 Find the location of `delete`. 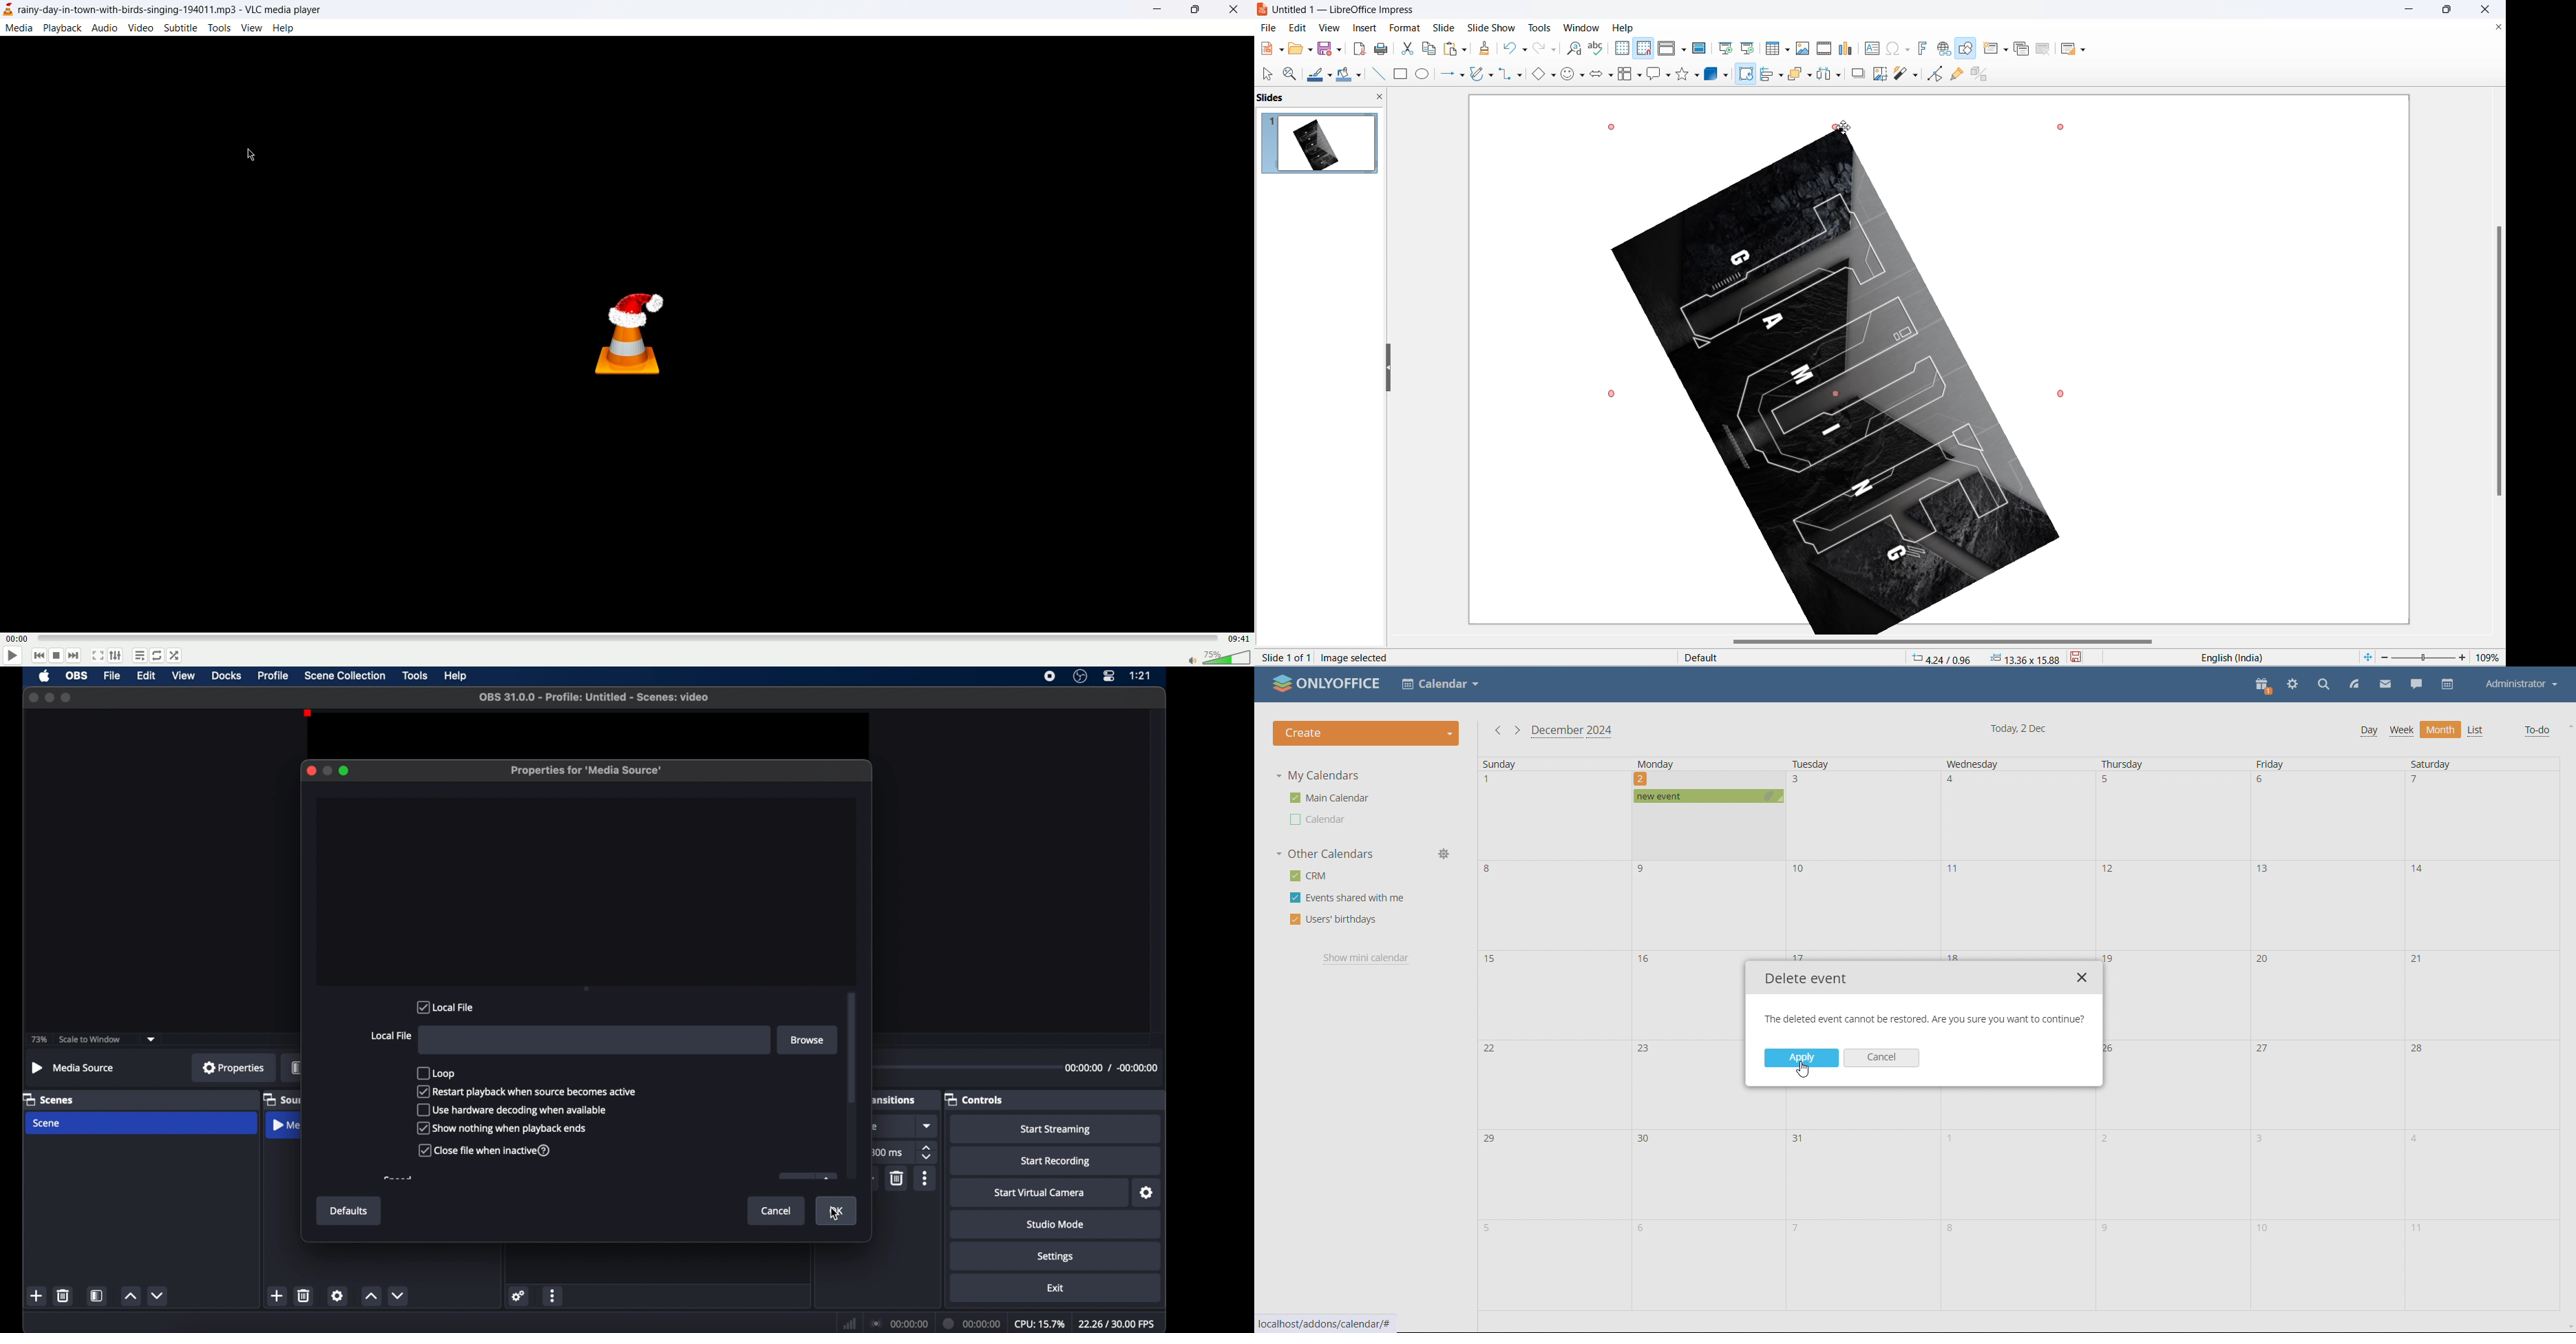

delete is located at coordinates (304, 1295).